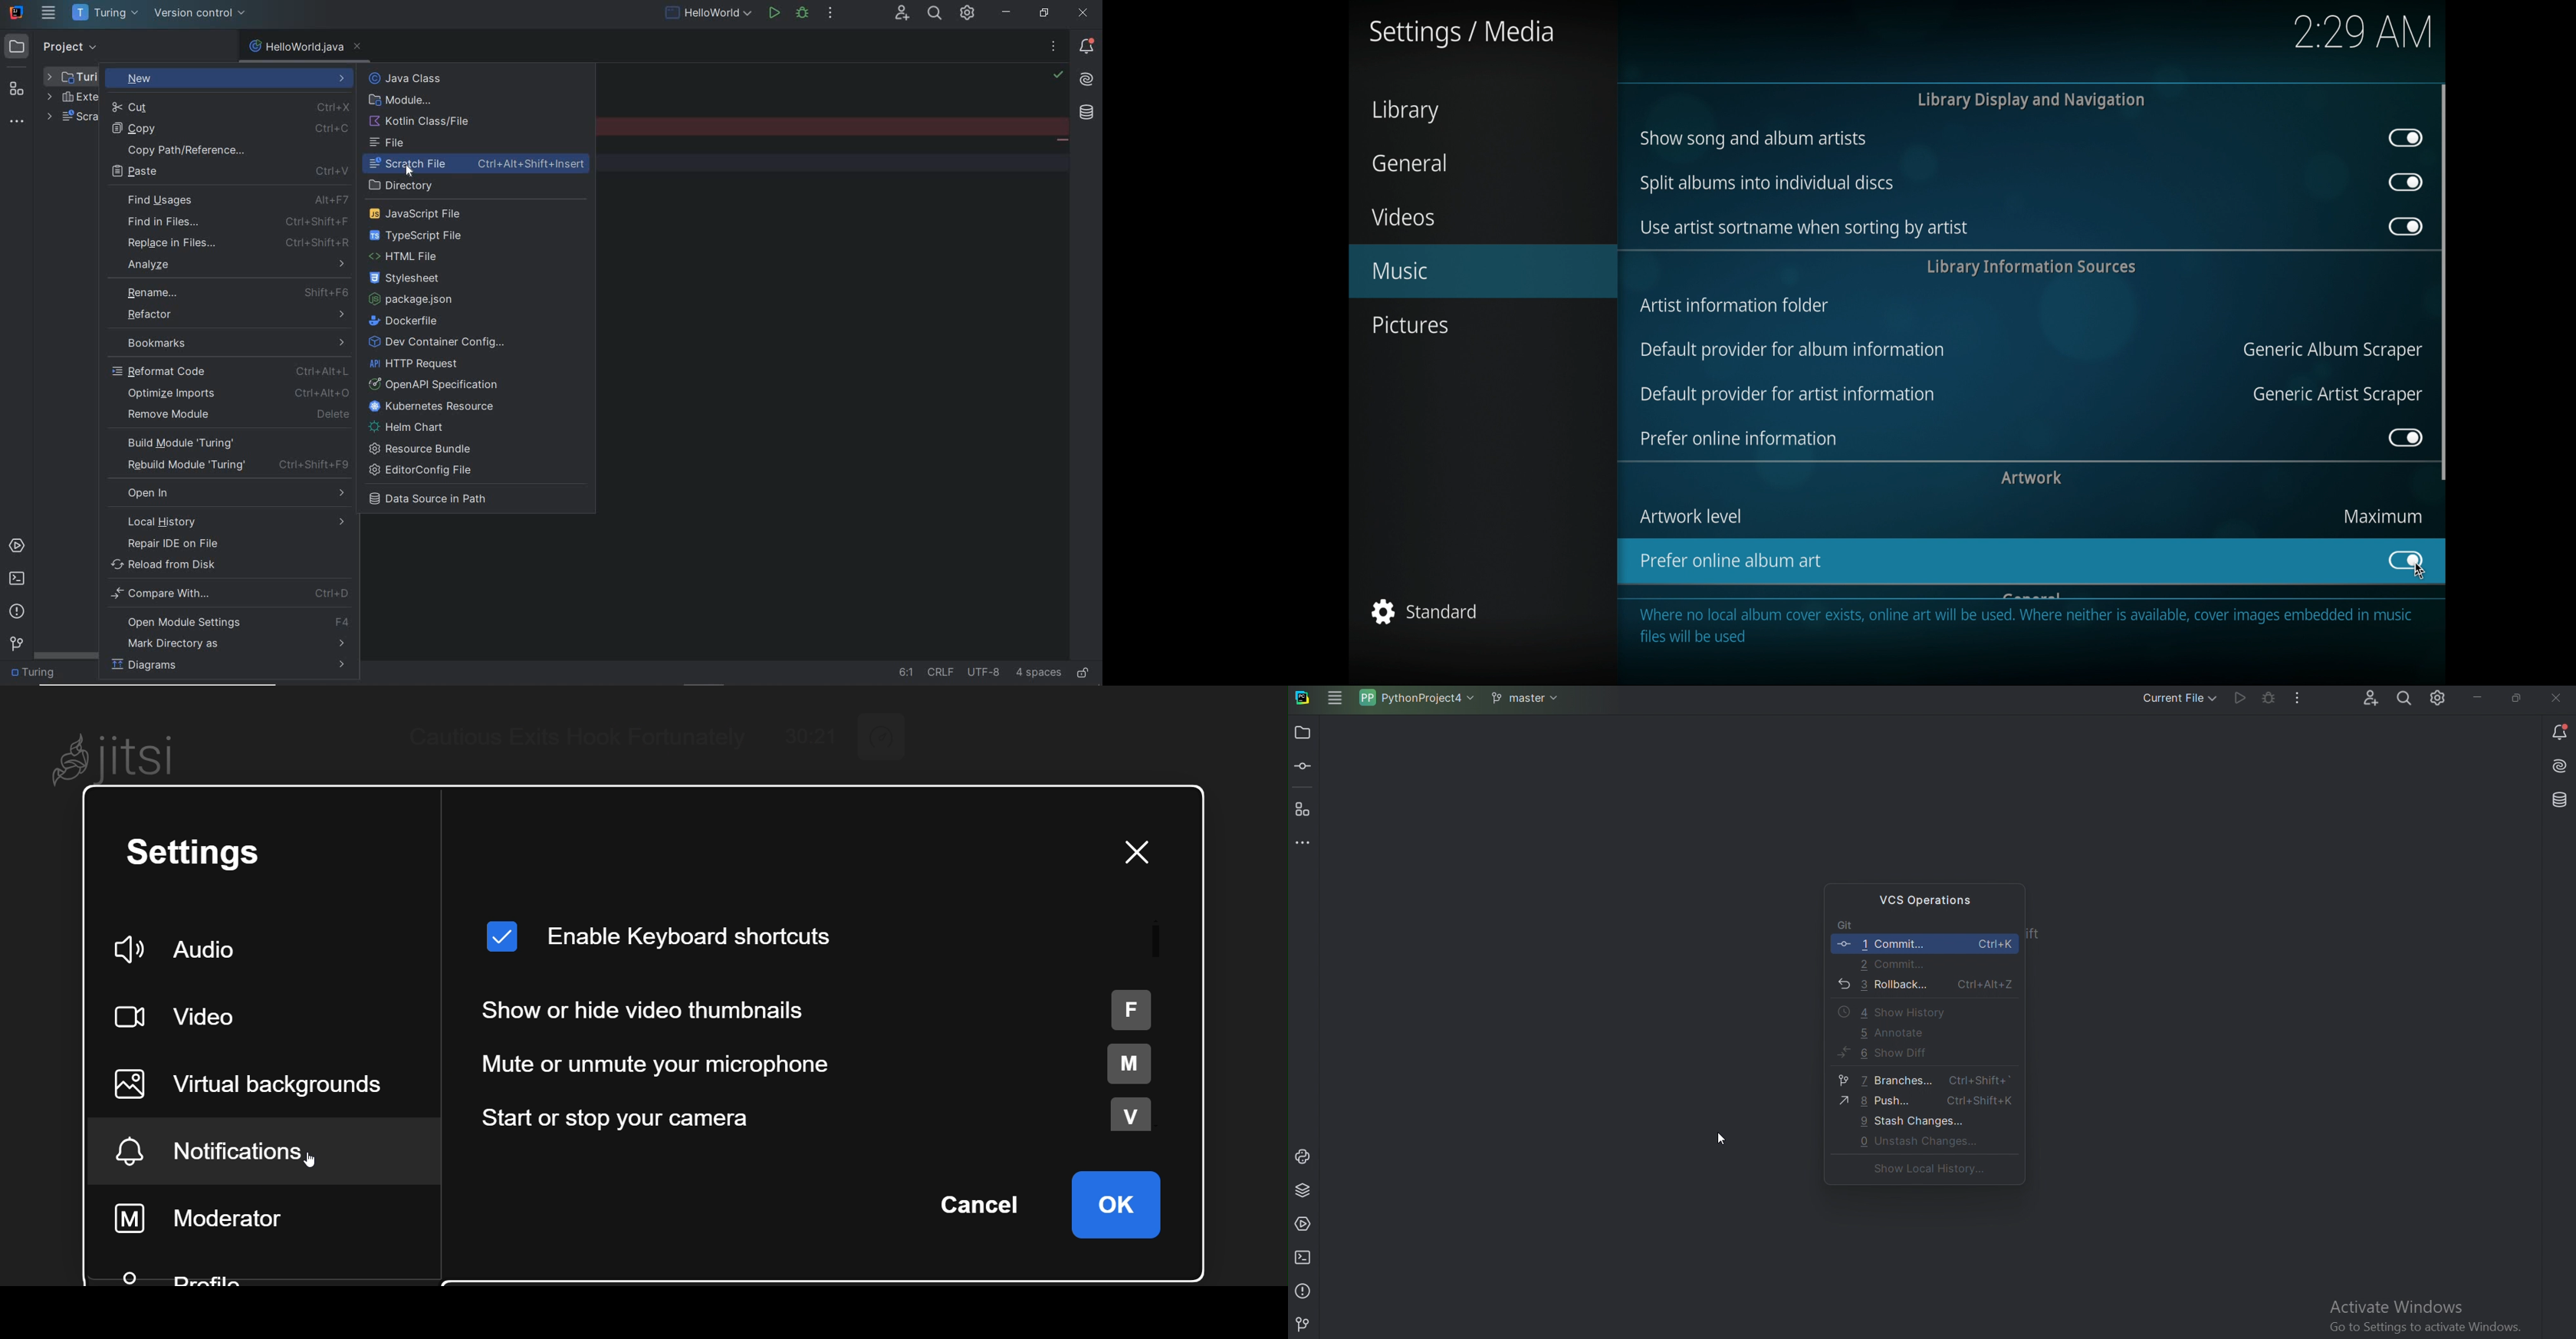 Image resolution: width=2576 pixels, height=1344 pixels. Describe the element at coordinates (1426, 614) in the screenshot. I see `standard` at that location.